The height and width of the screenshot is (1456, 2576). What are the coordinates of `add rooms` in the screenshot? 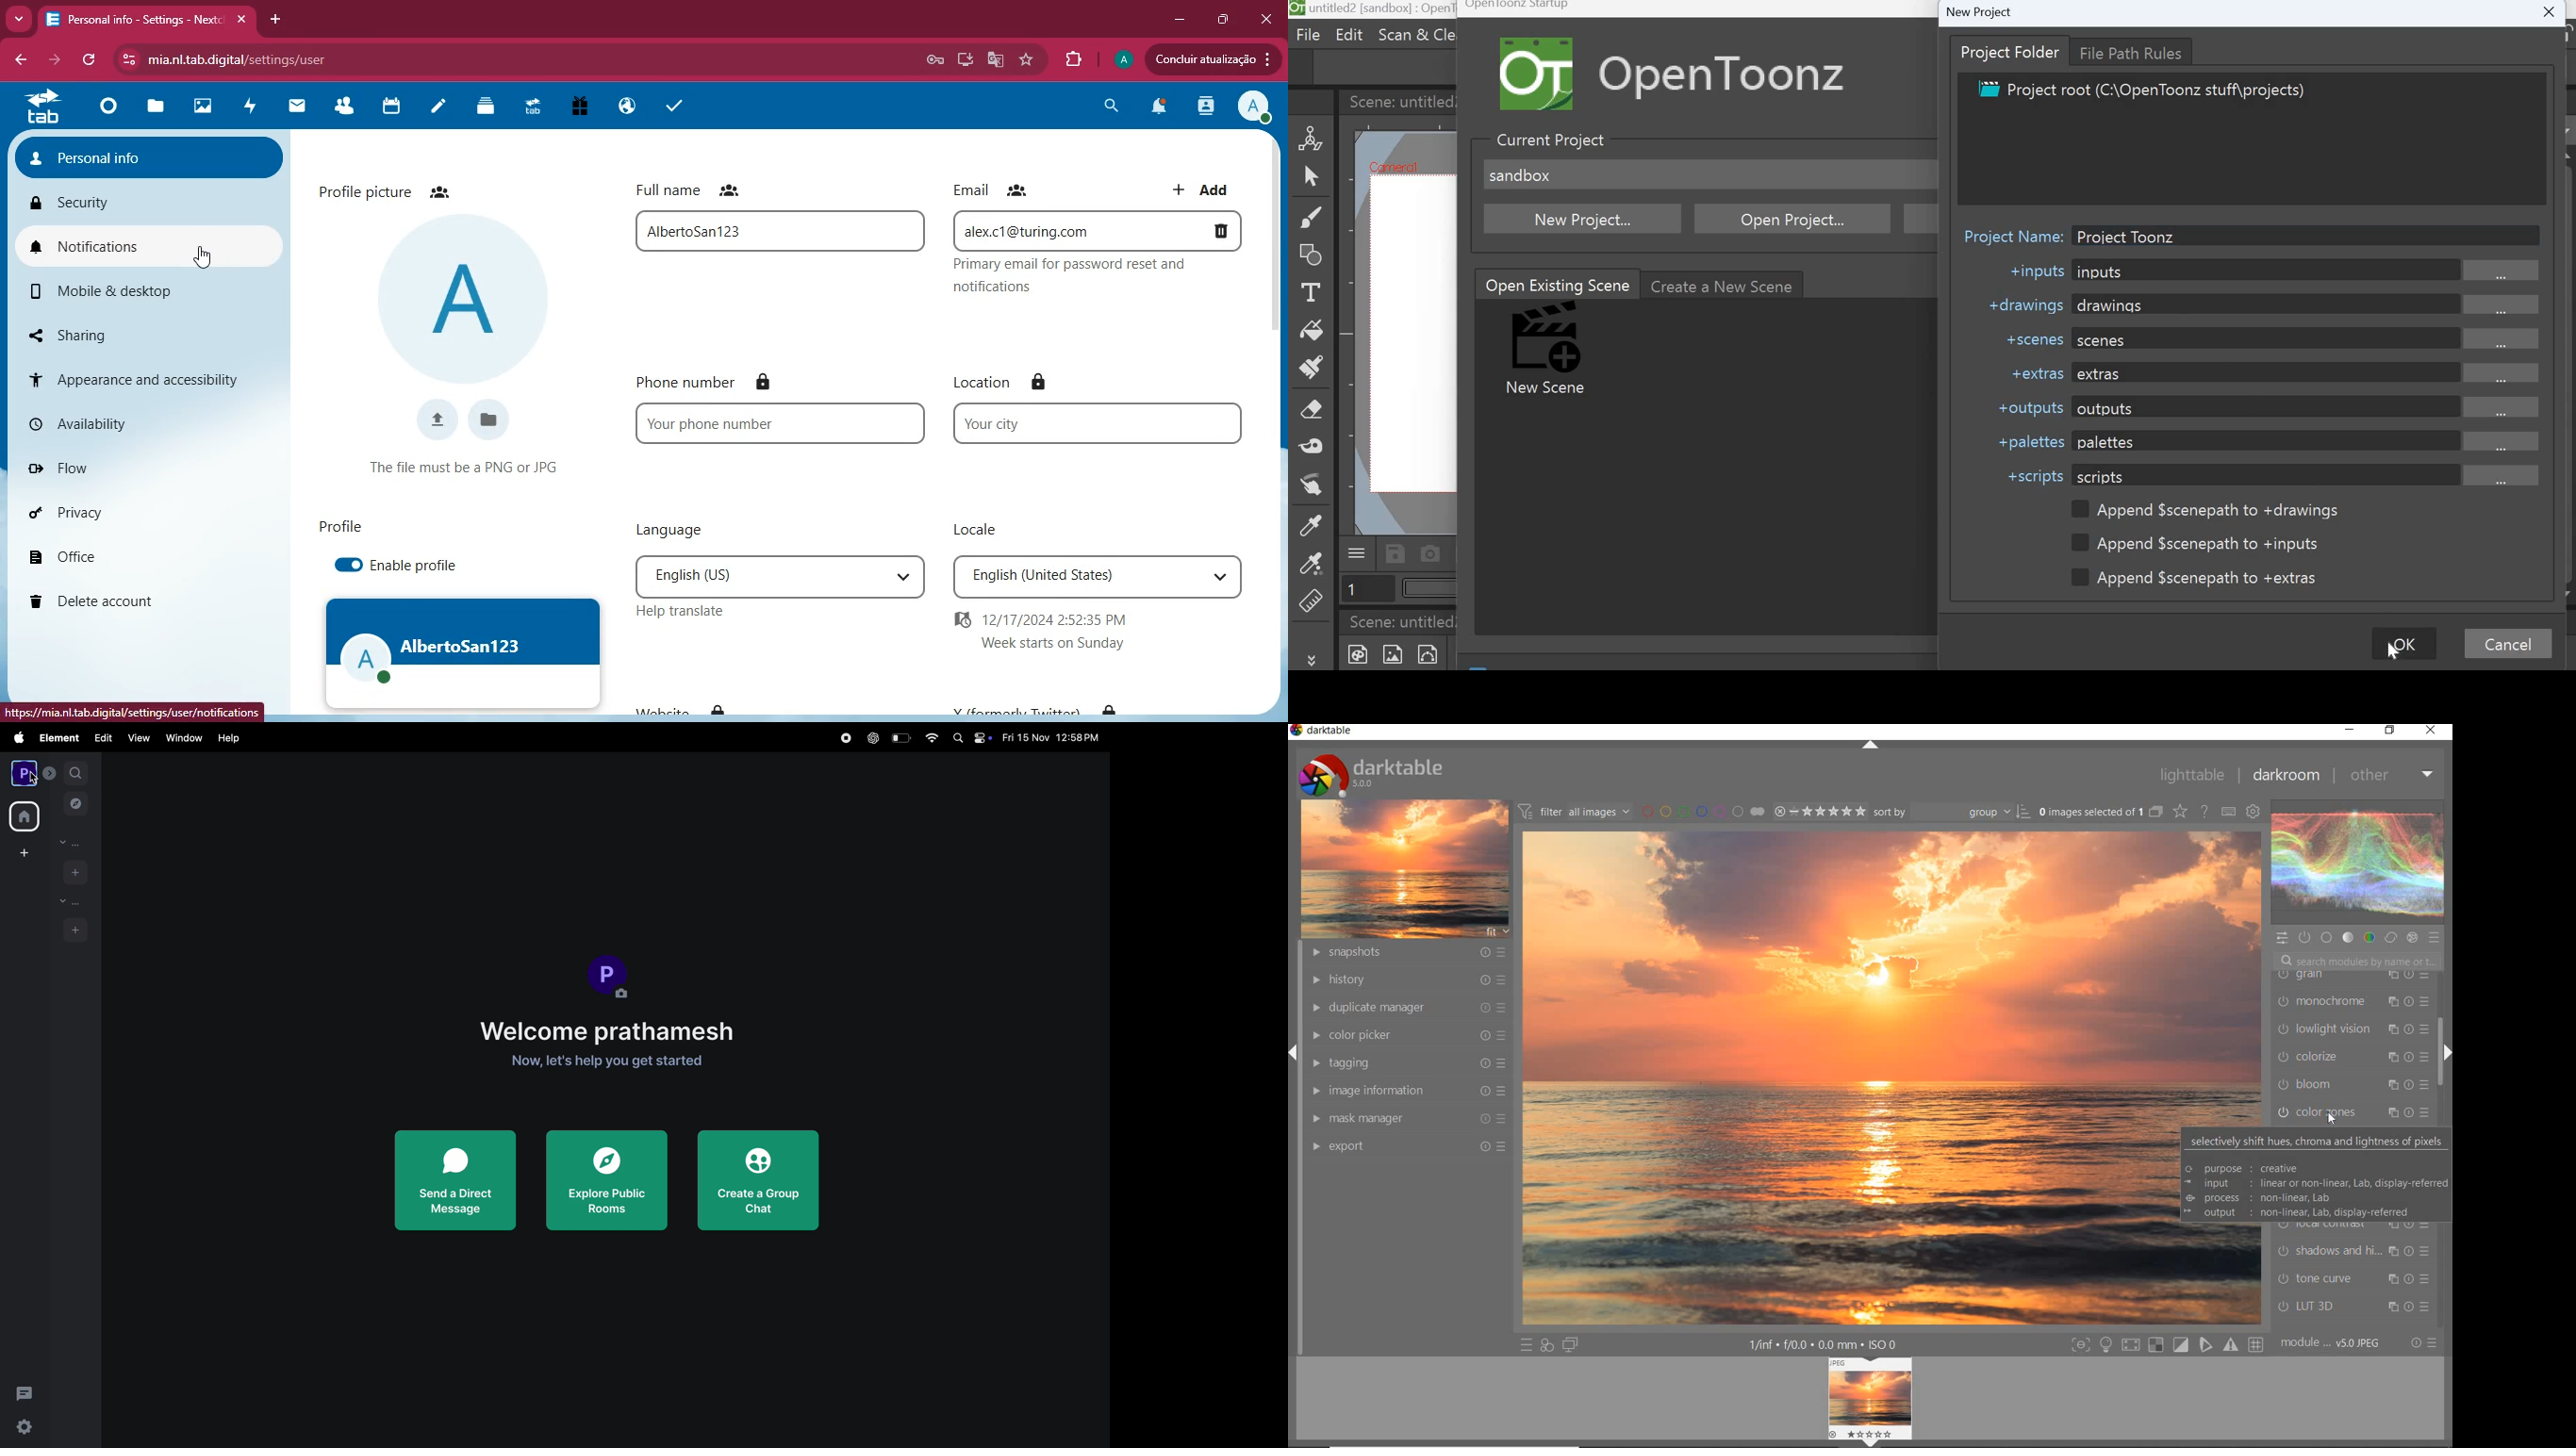 It's located at (75, 929).